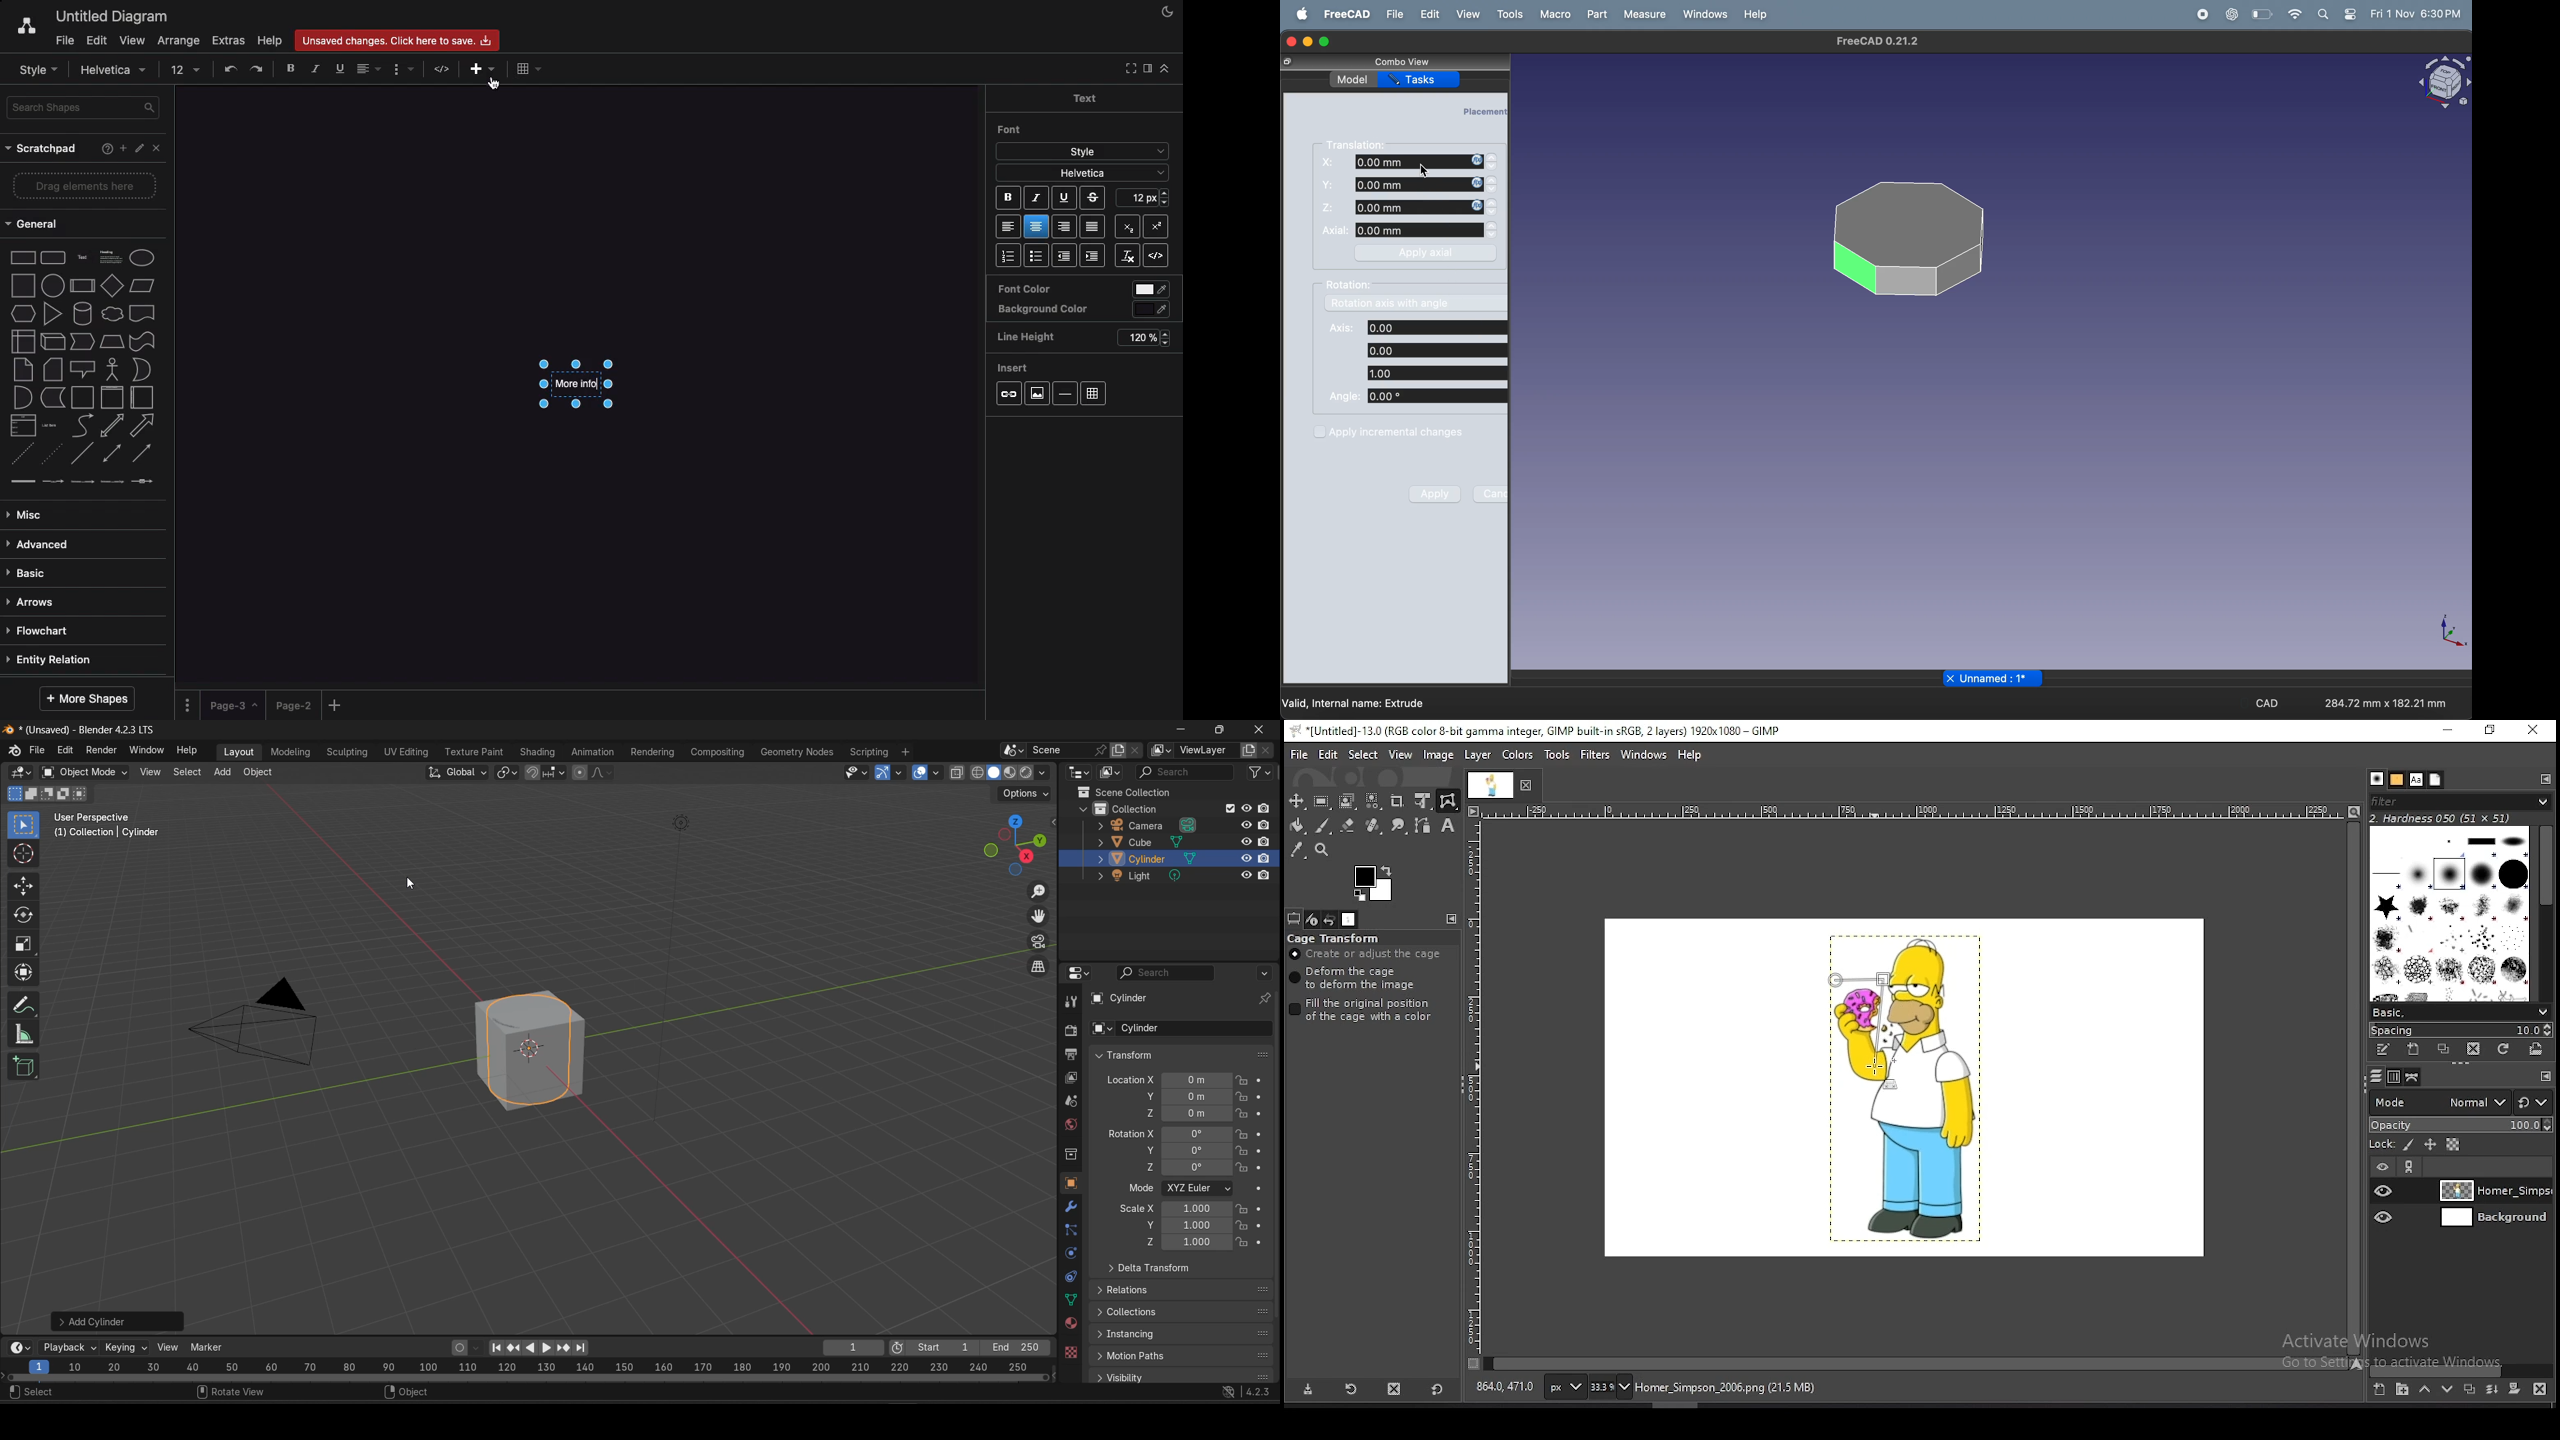 The image size is (2576, 1456). What do you see at coordinates (1014, 365) in the screenshot?
I see `Insert` at bounding box center [1014, 365].